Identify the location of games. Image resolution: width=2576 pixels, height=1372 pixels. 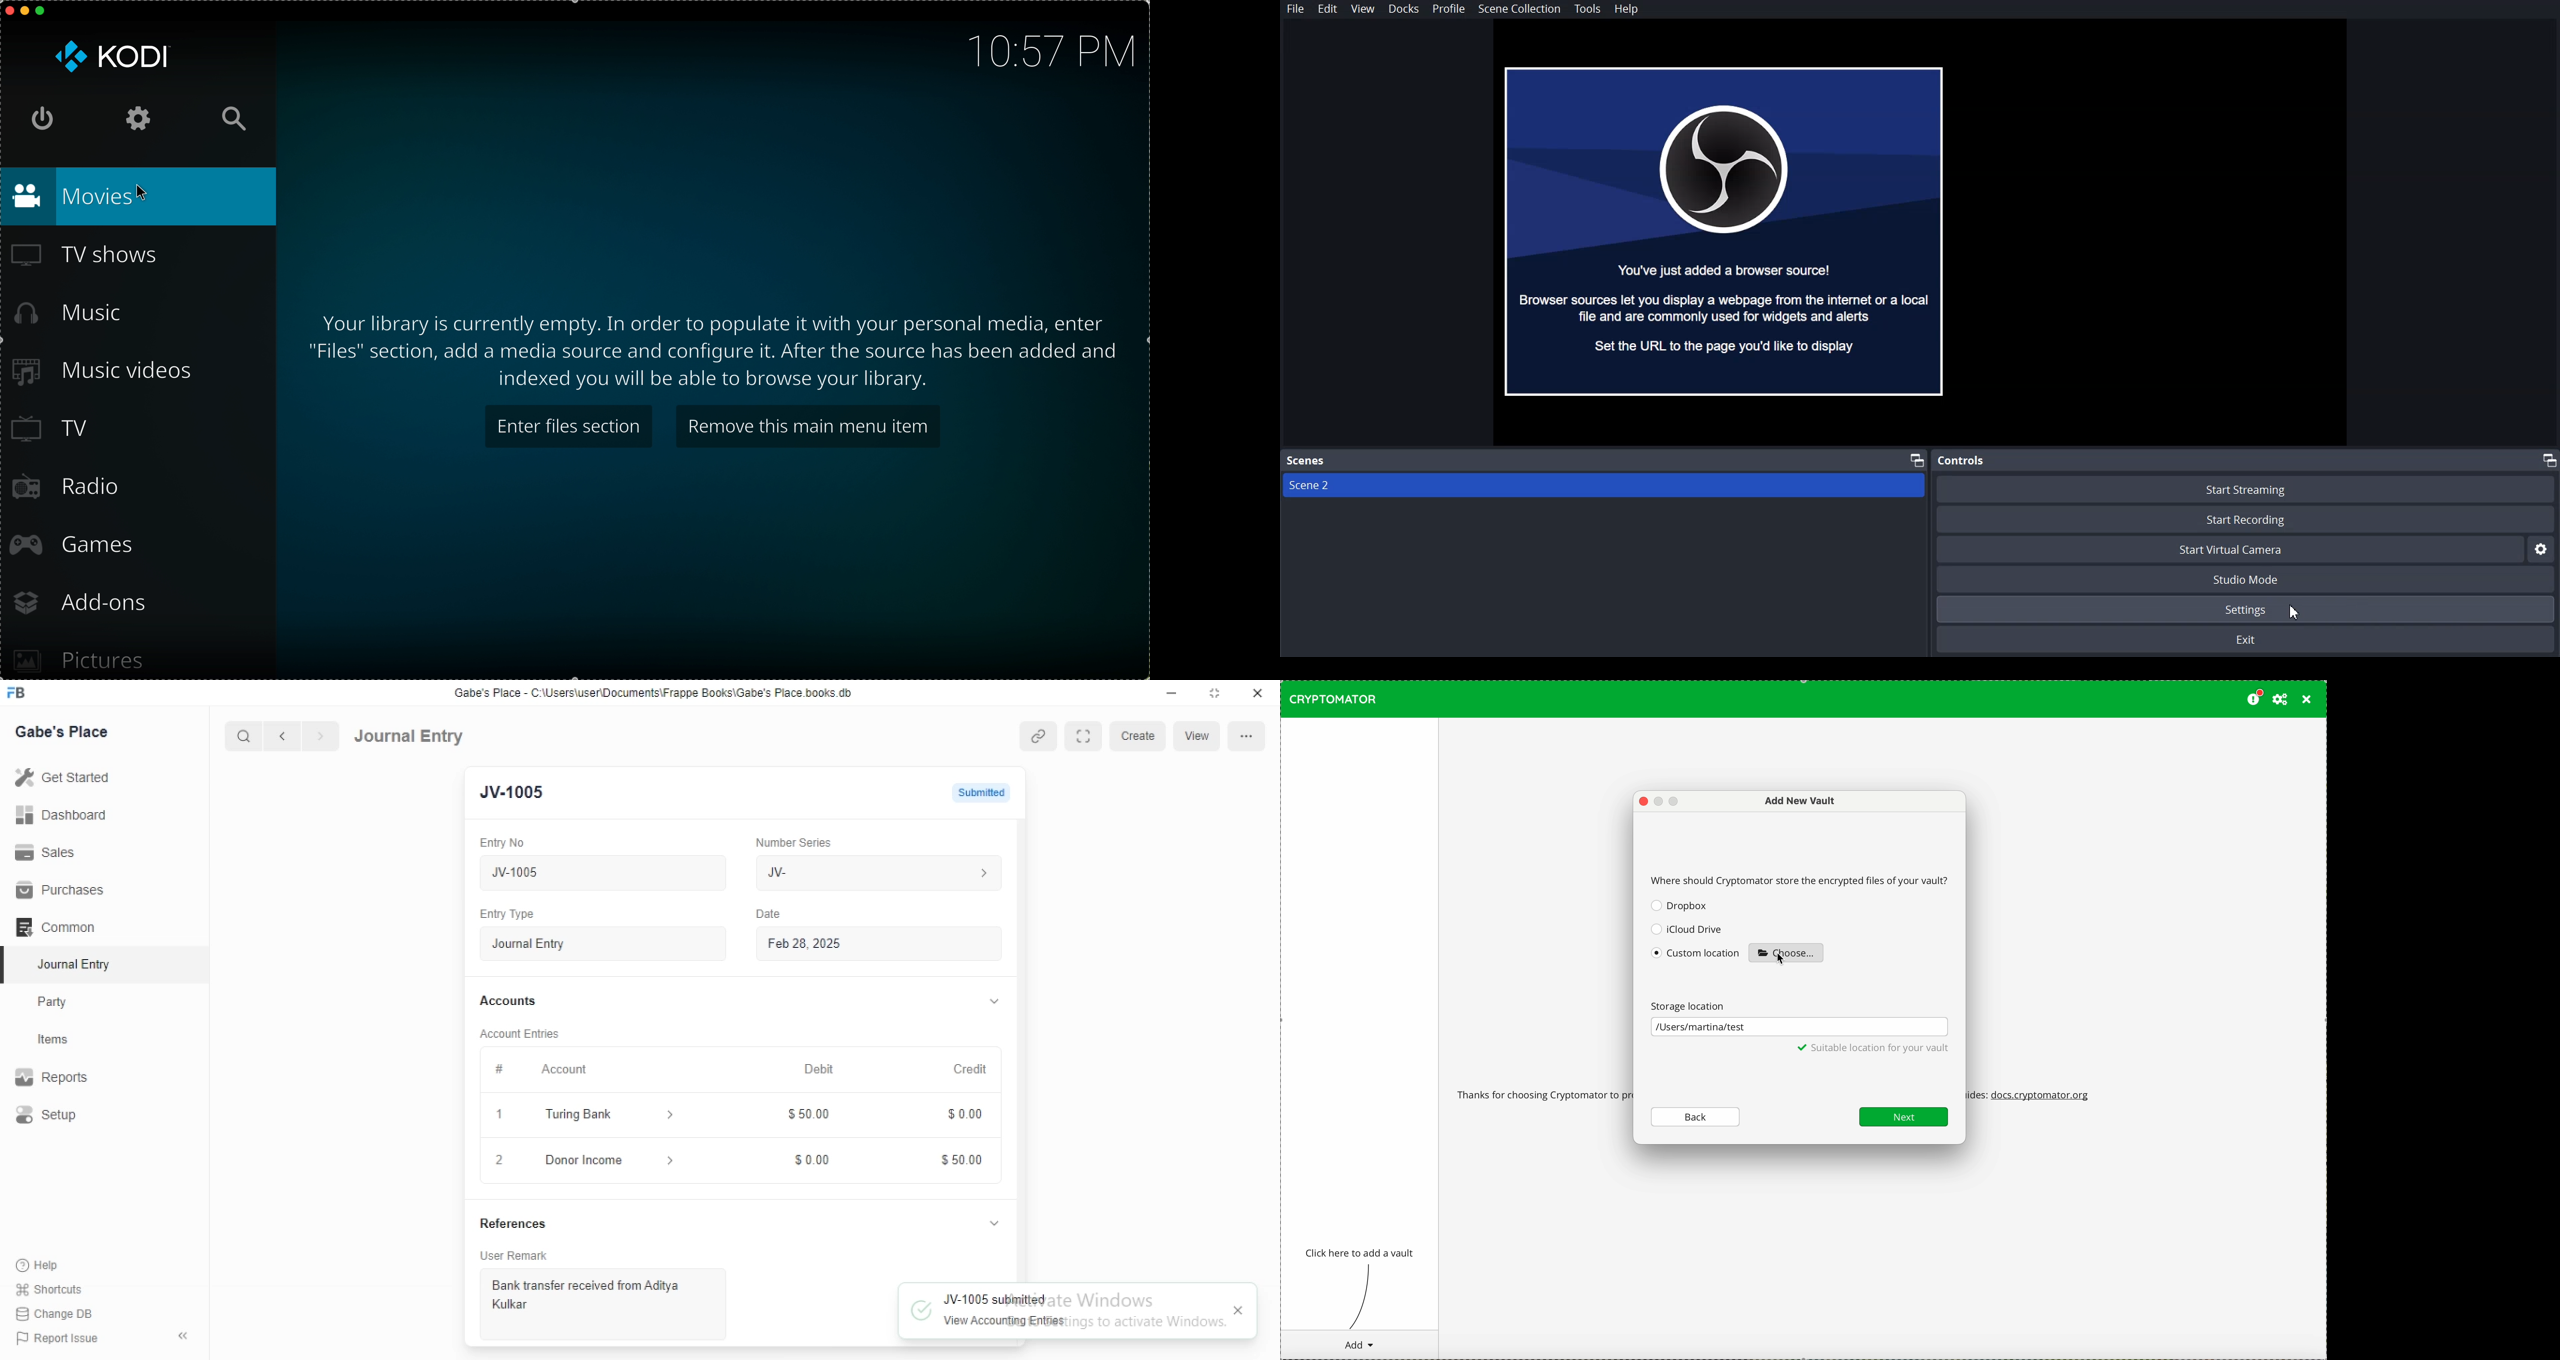
(75, 546).